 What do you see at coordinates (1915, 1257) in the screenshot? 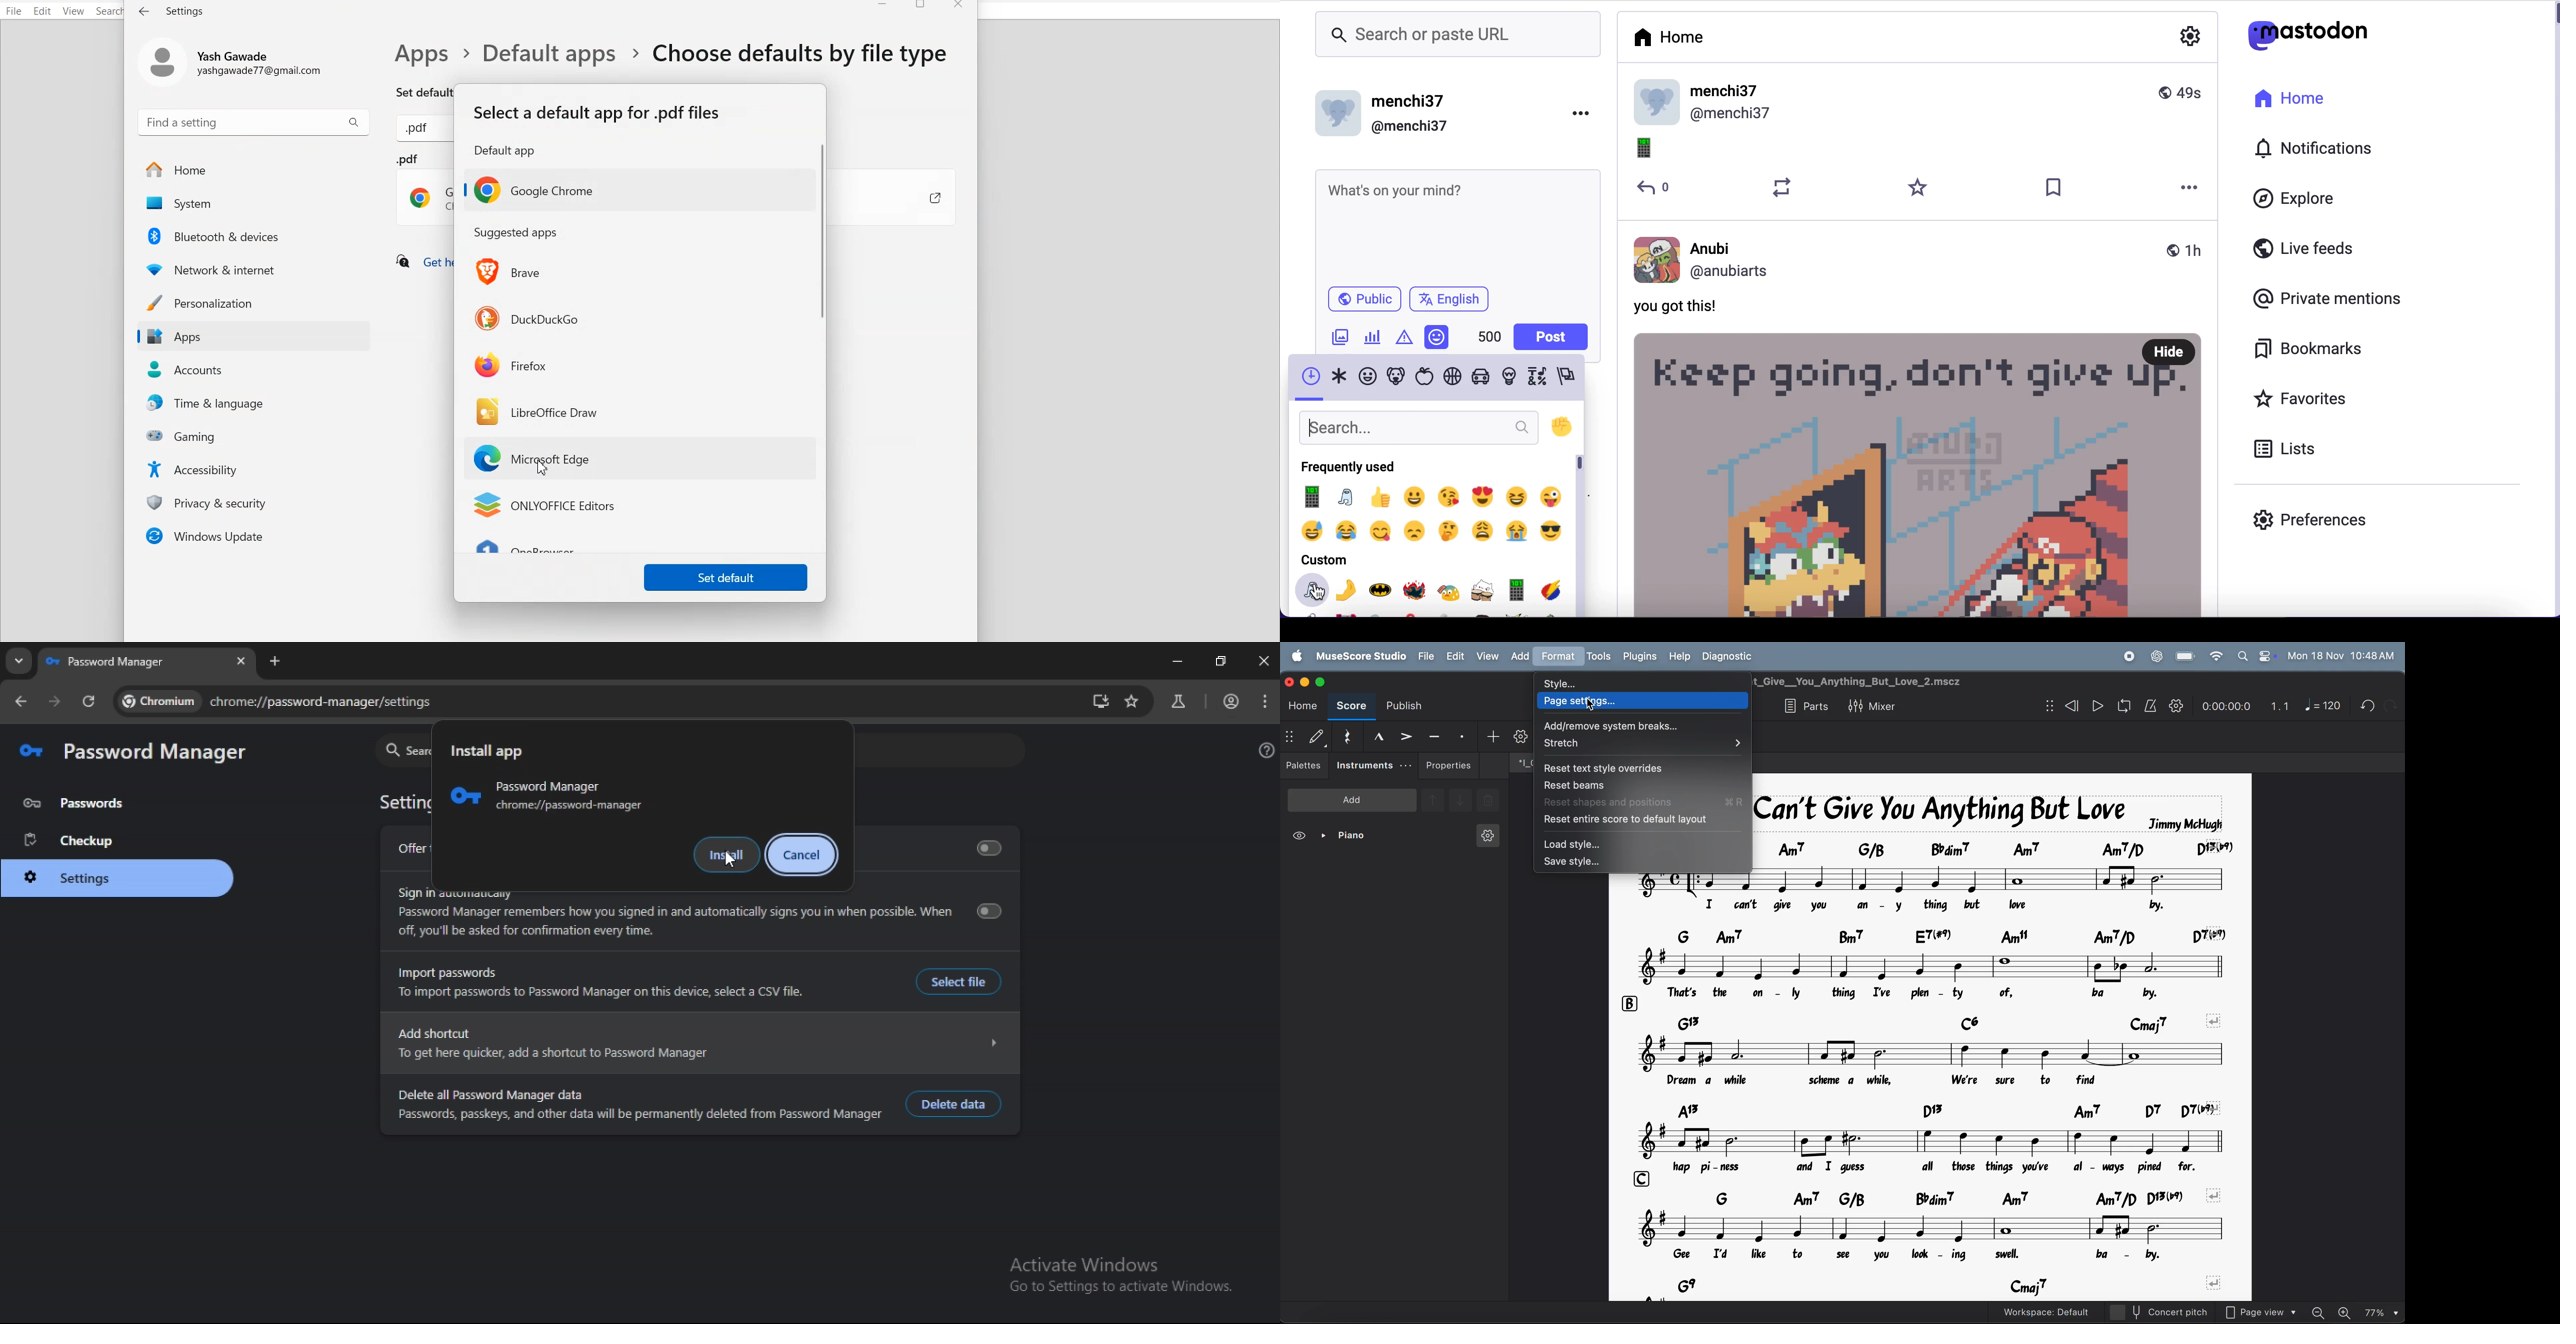
I see `lyrics` at bounding box center [1915, 1257].